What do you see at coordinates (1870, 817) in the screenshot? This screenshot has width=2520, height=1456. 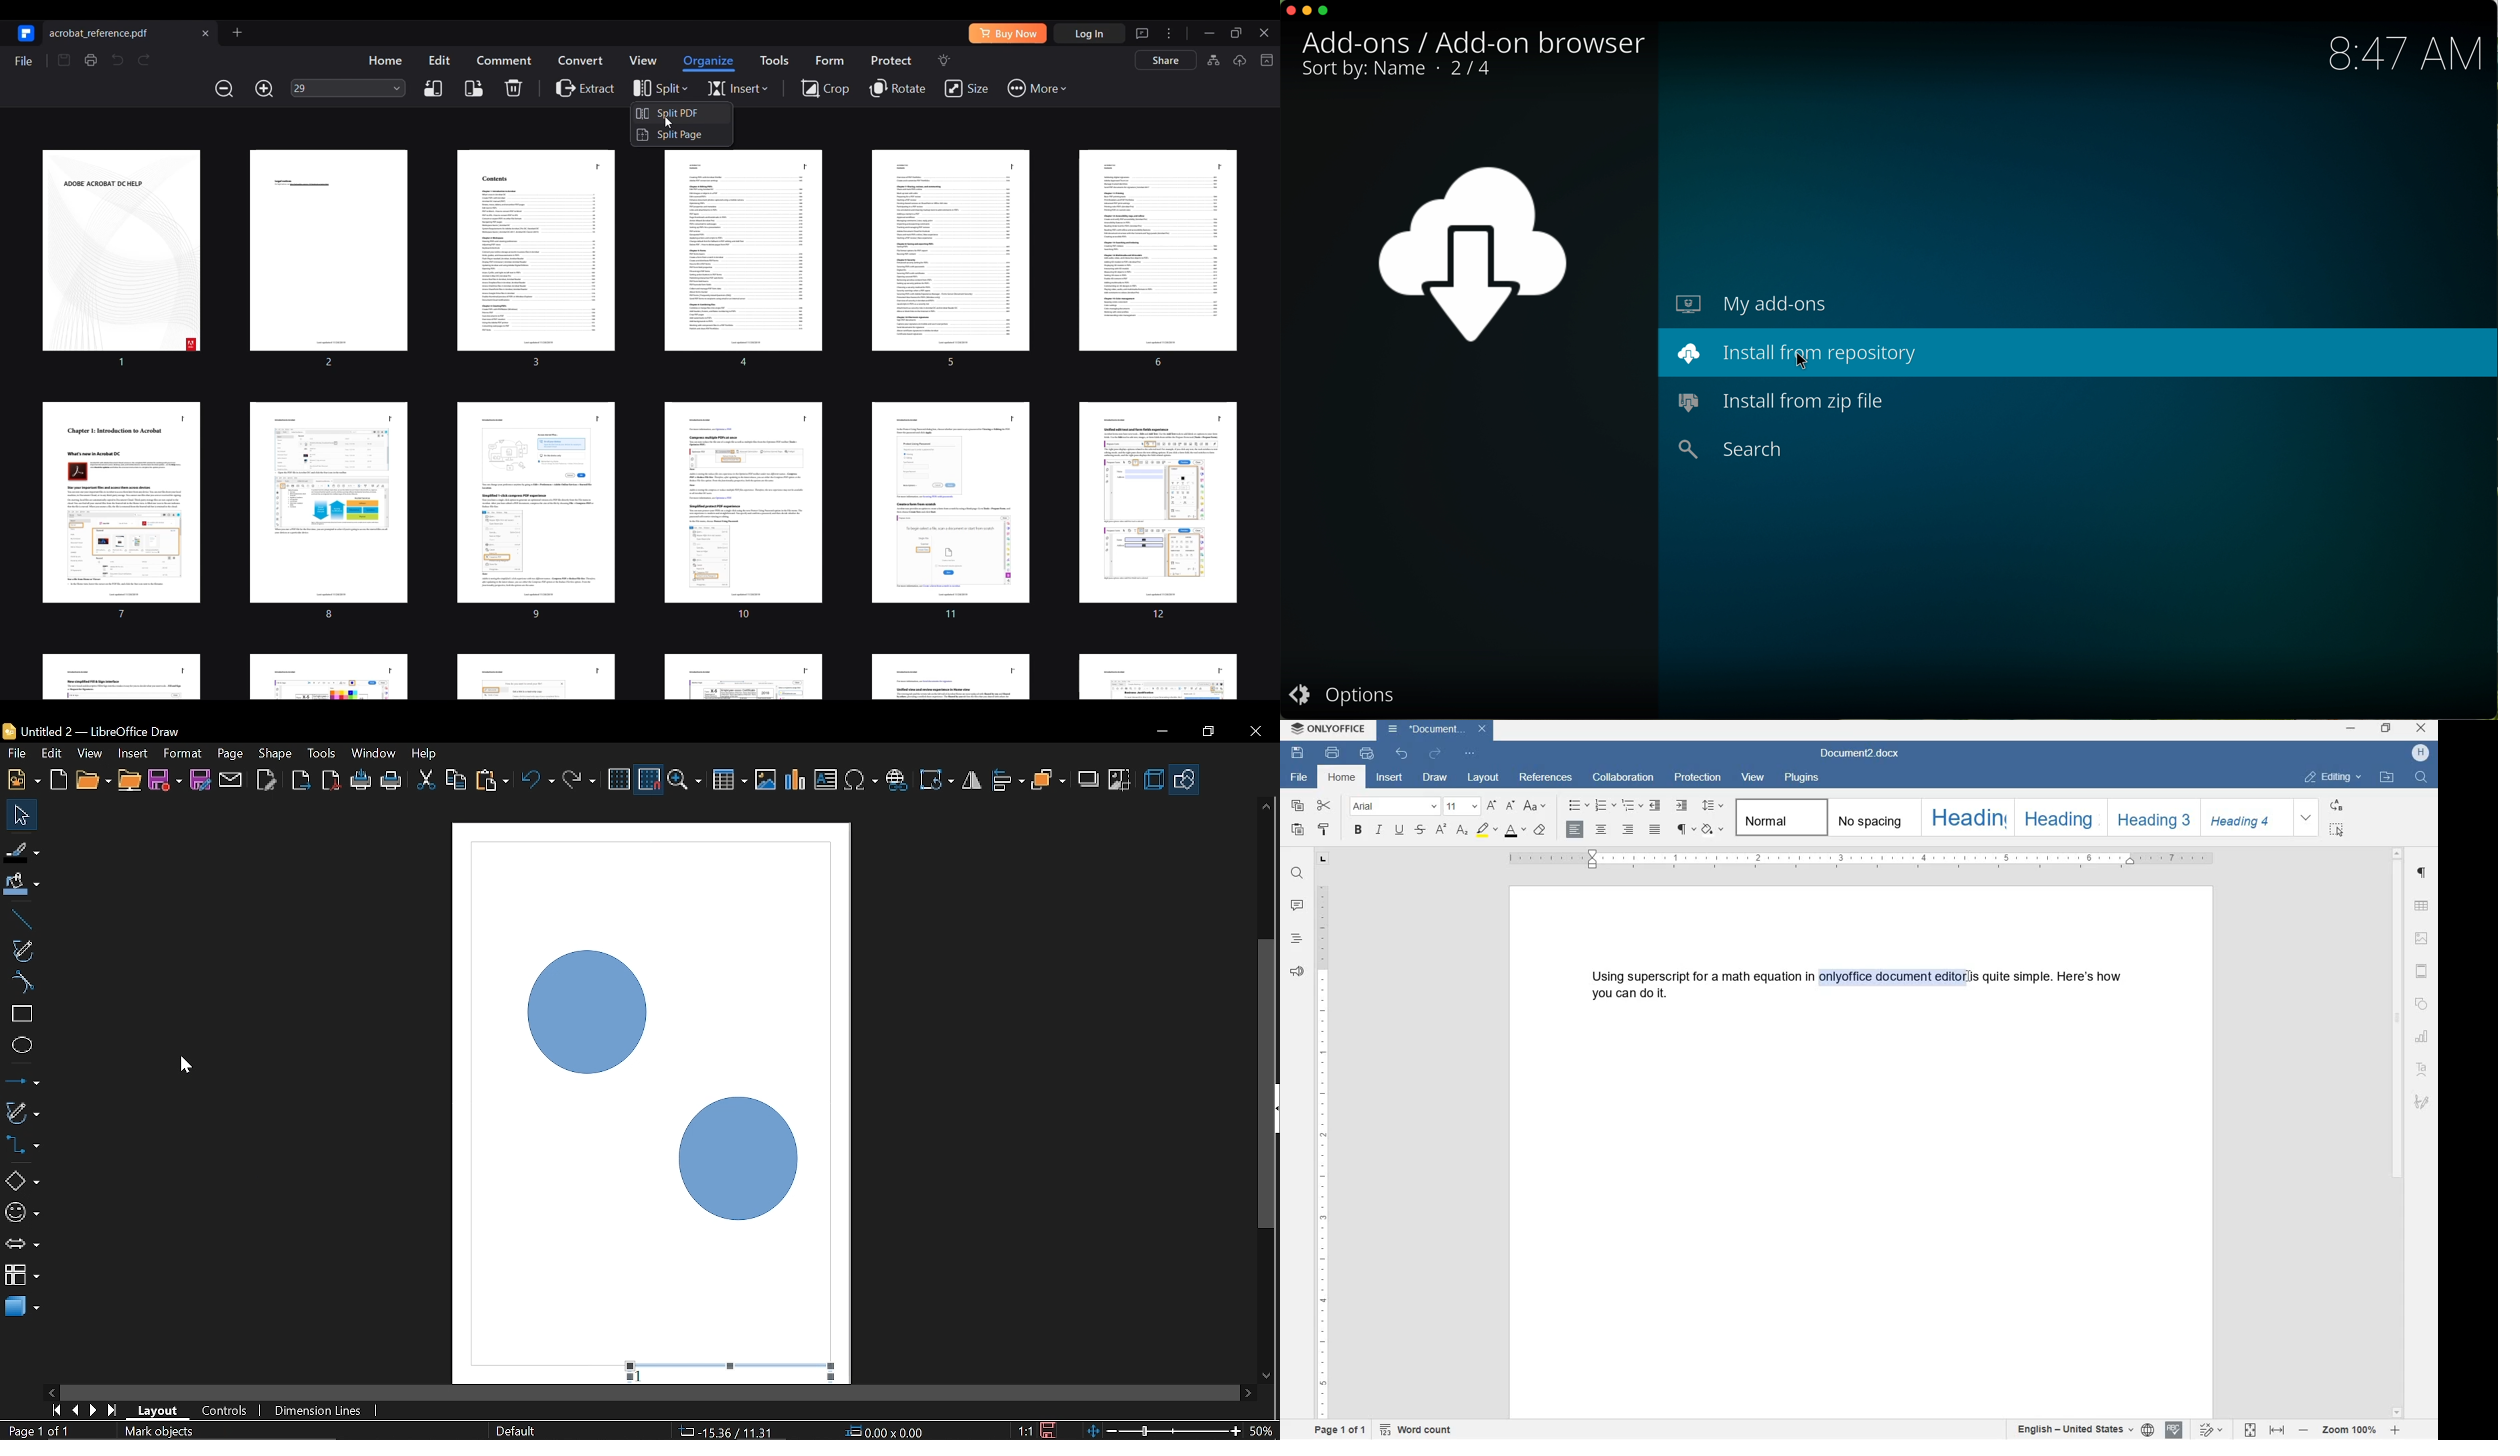 I see `No spacing` at bounding box center [1870, 817].